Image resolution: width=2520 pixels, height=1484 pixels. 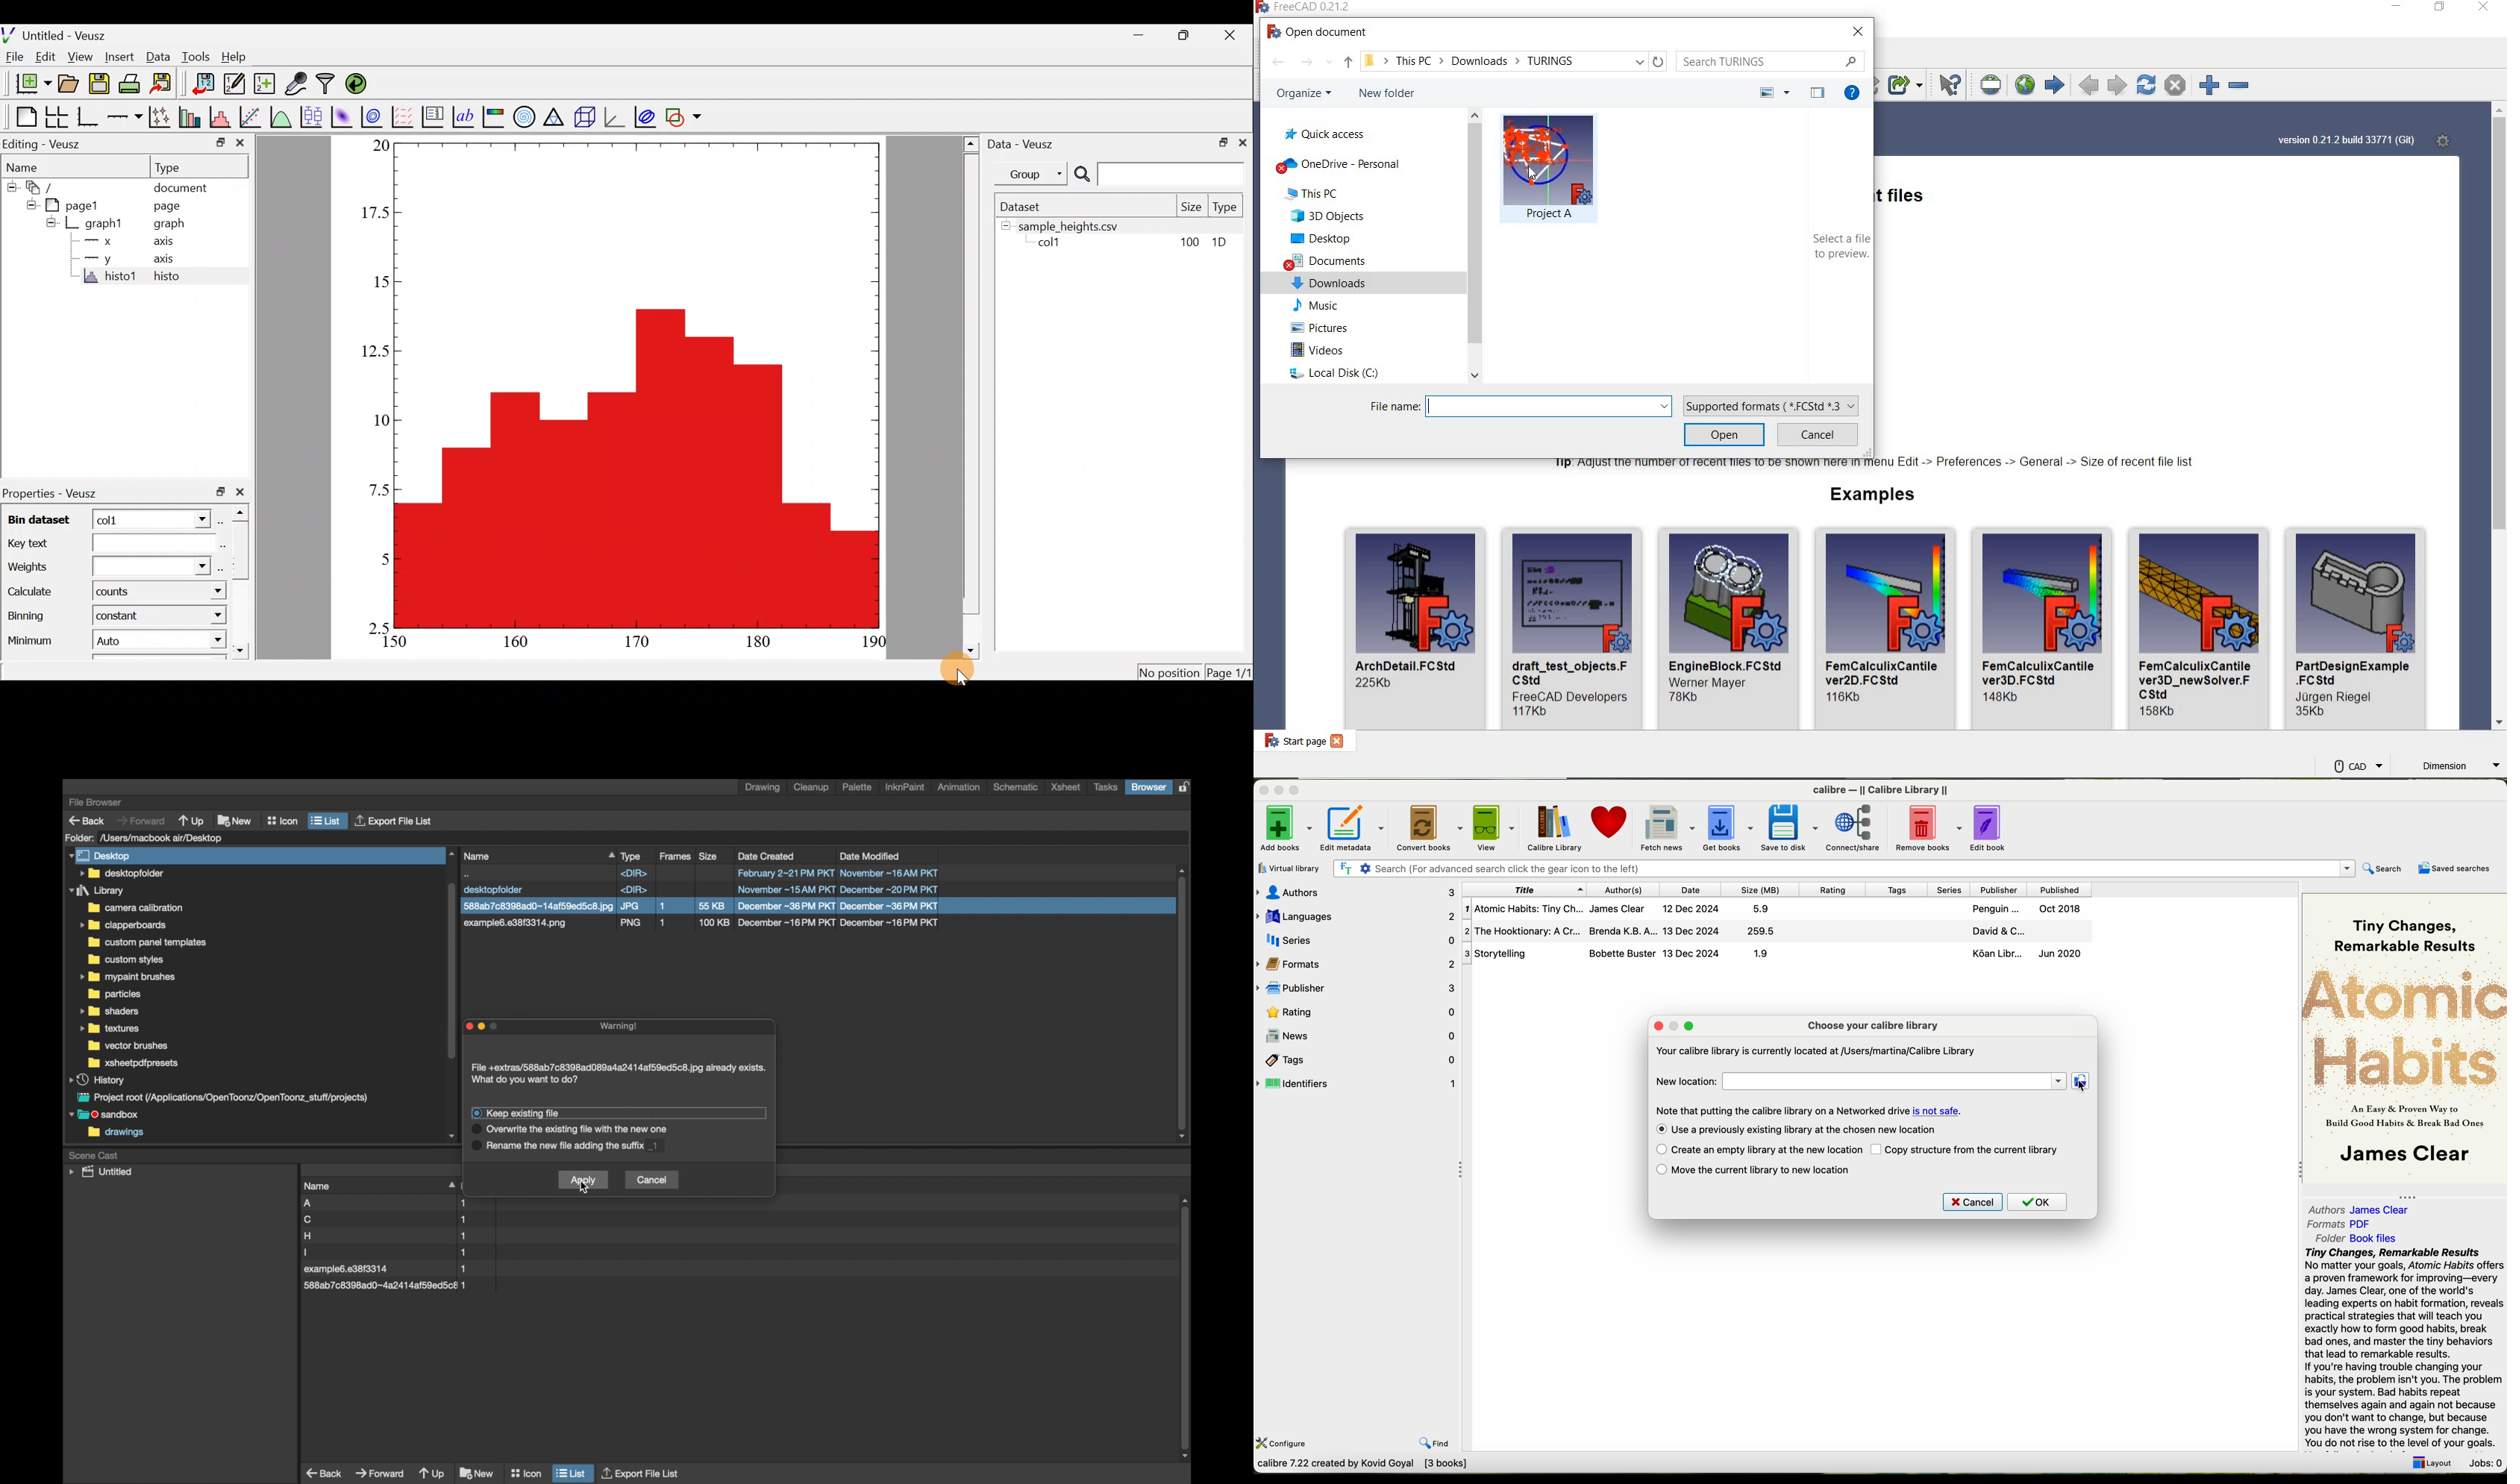 I want to click on rating, so click(x=1835, y=889).